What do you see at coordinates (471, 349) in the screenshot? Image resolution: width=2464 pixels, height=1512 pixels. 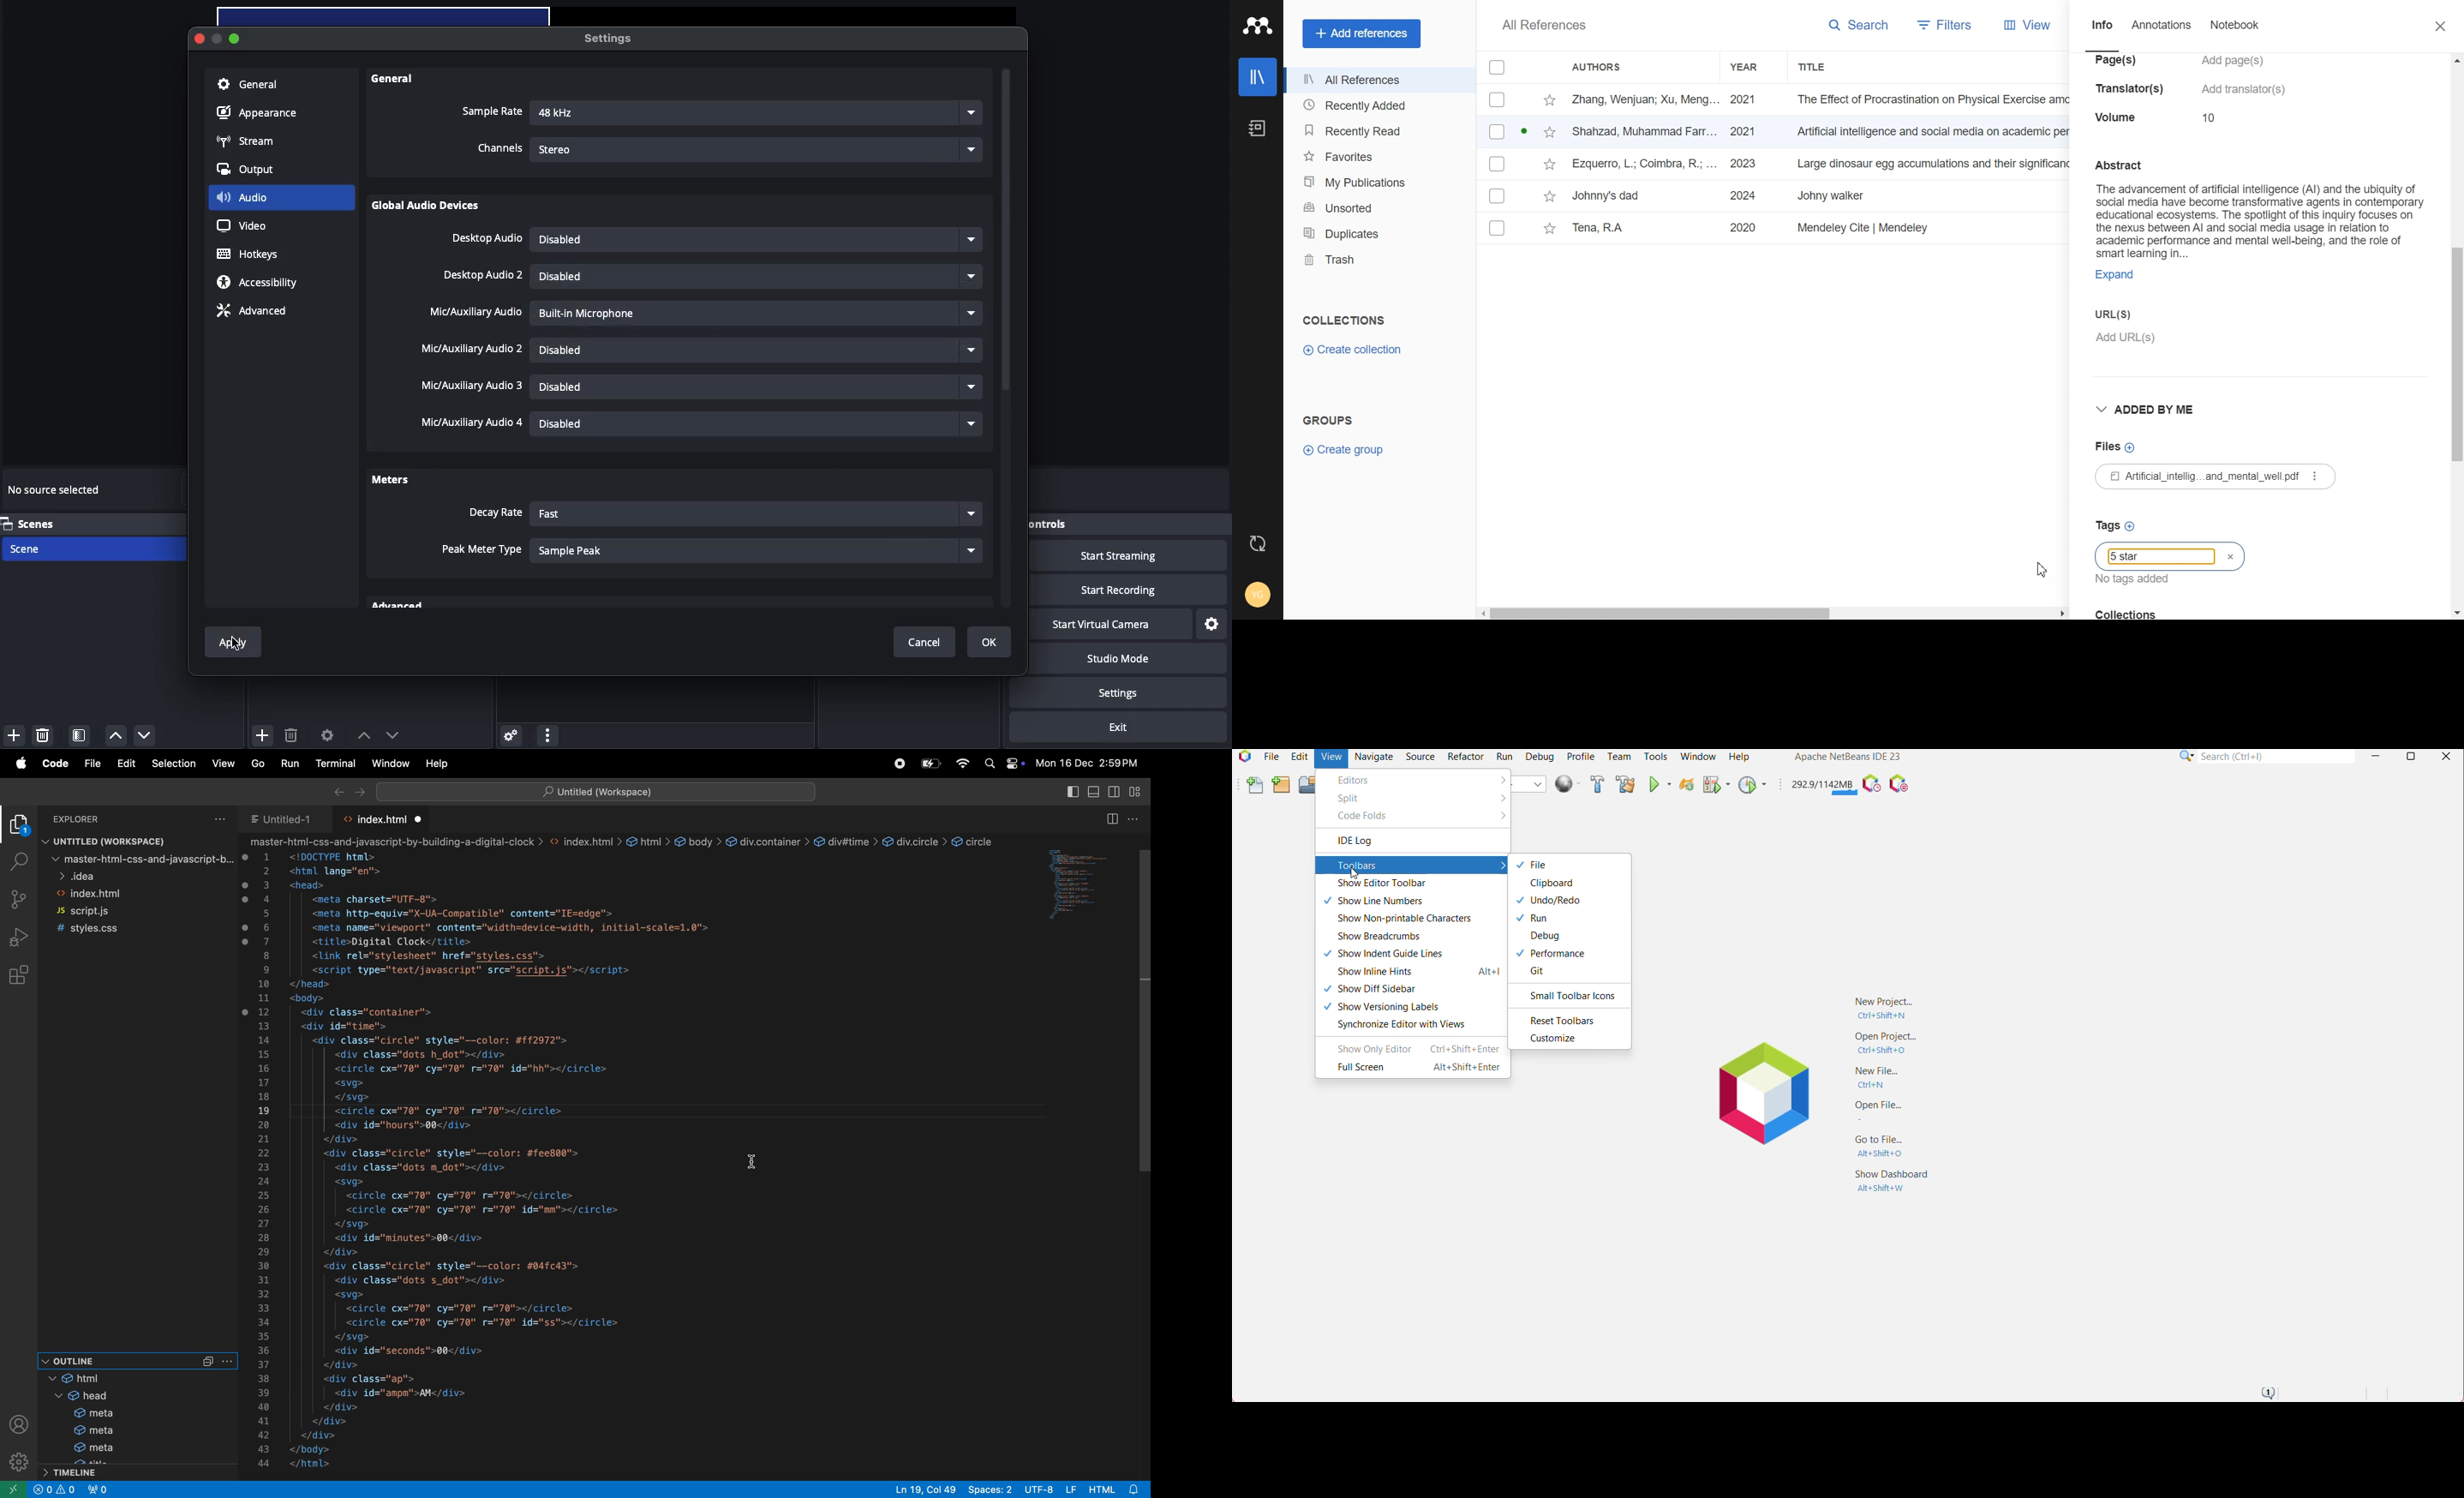 I see `Mic, aux, audio 2` at bounding box center [471, 349].